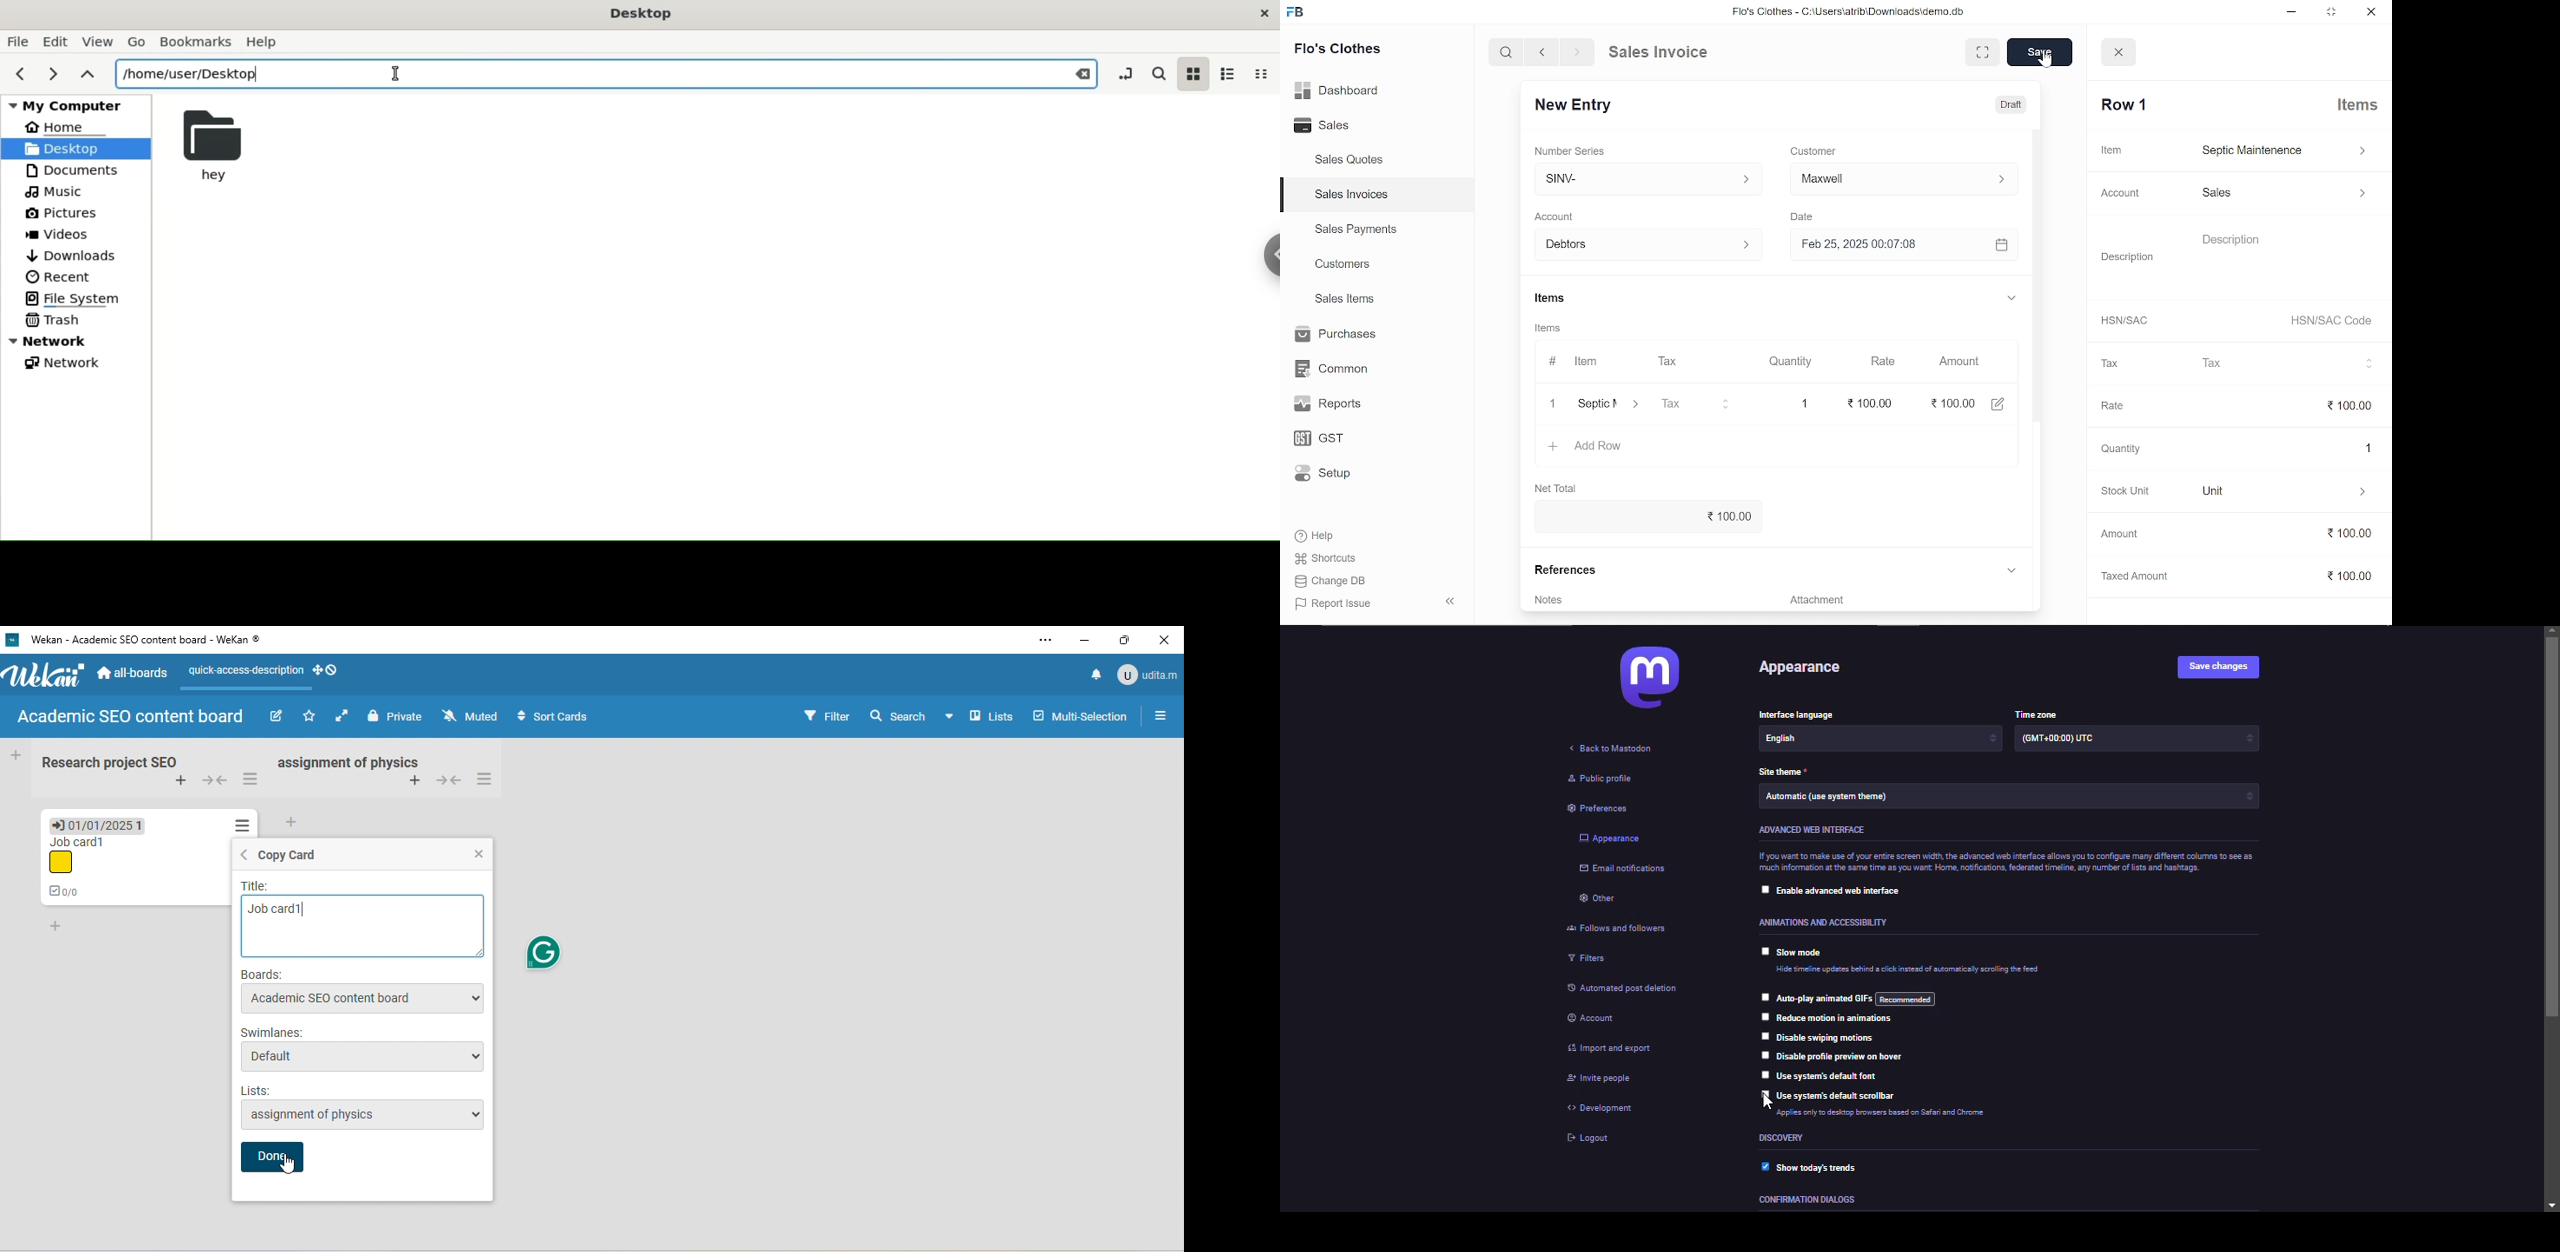 The height and width of the screenshot is (1260, 2576). What do you see at coordinates (1762, 1168) in the screenshot?
I see `enabled` at bounding box center [1762, 1168].